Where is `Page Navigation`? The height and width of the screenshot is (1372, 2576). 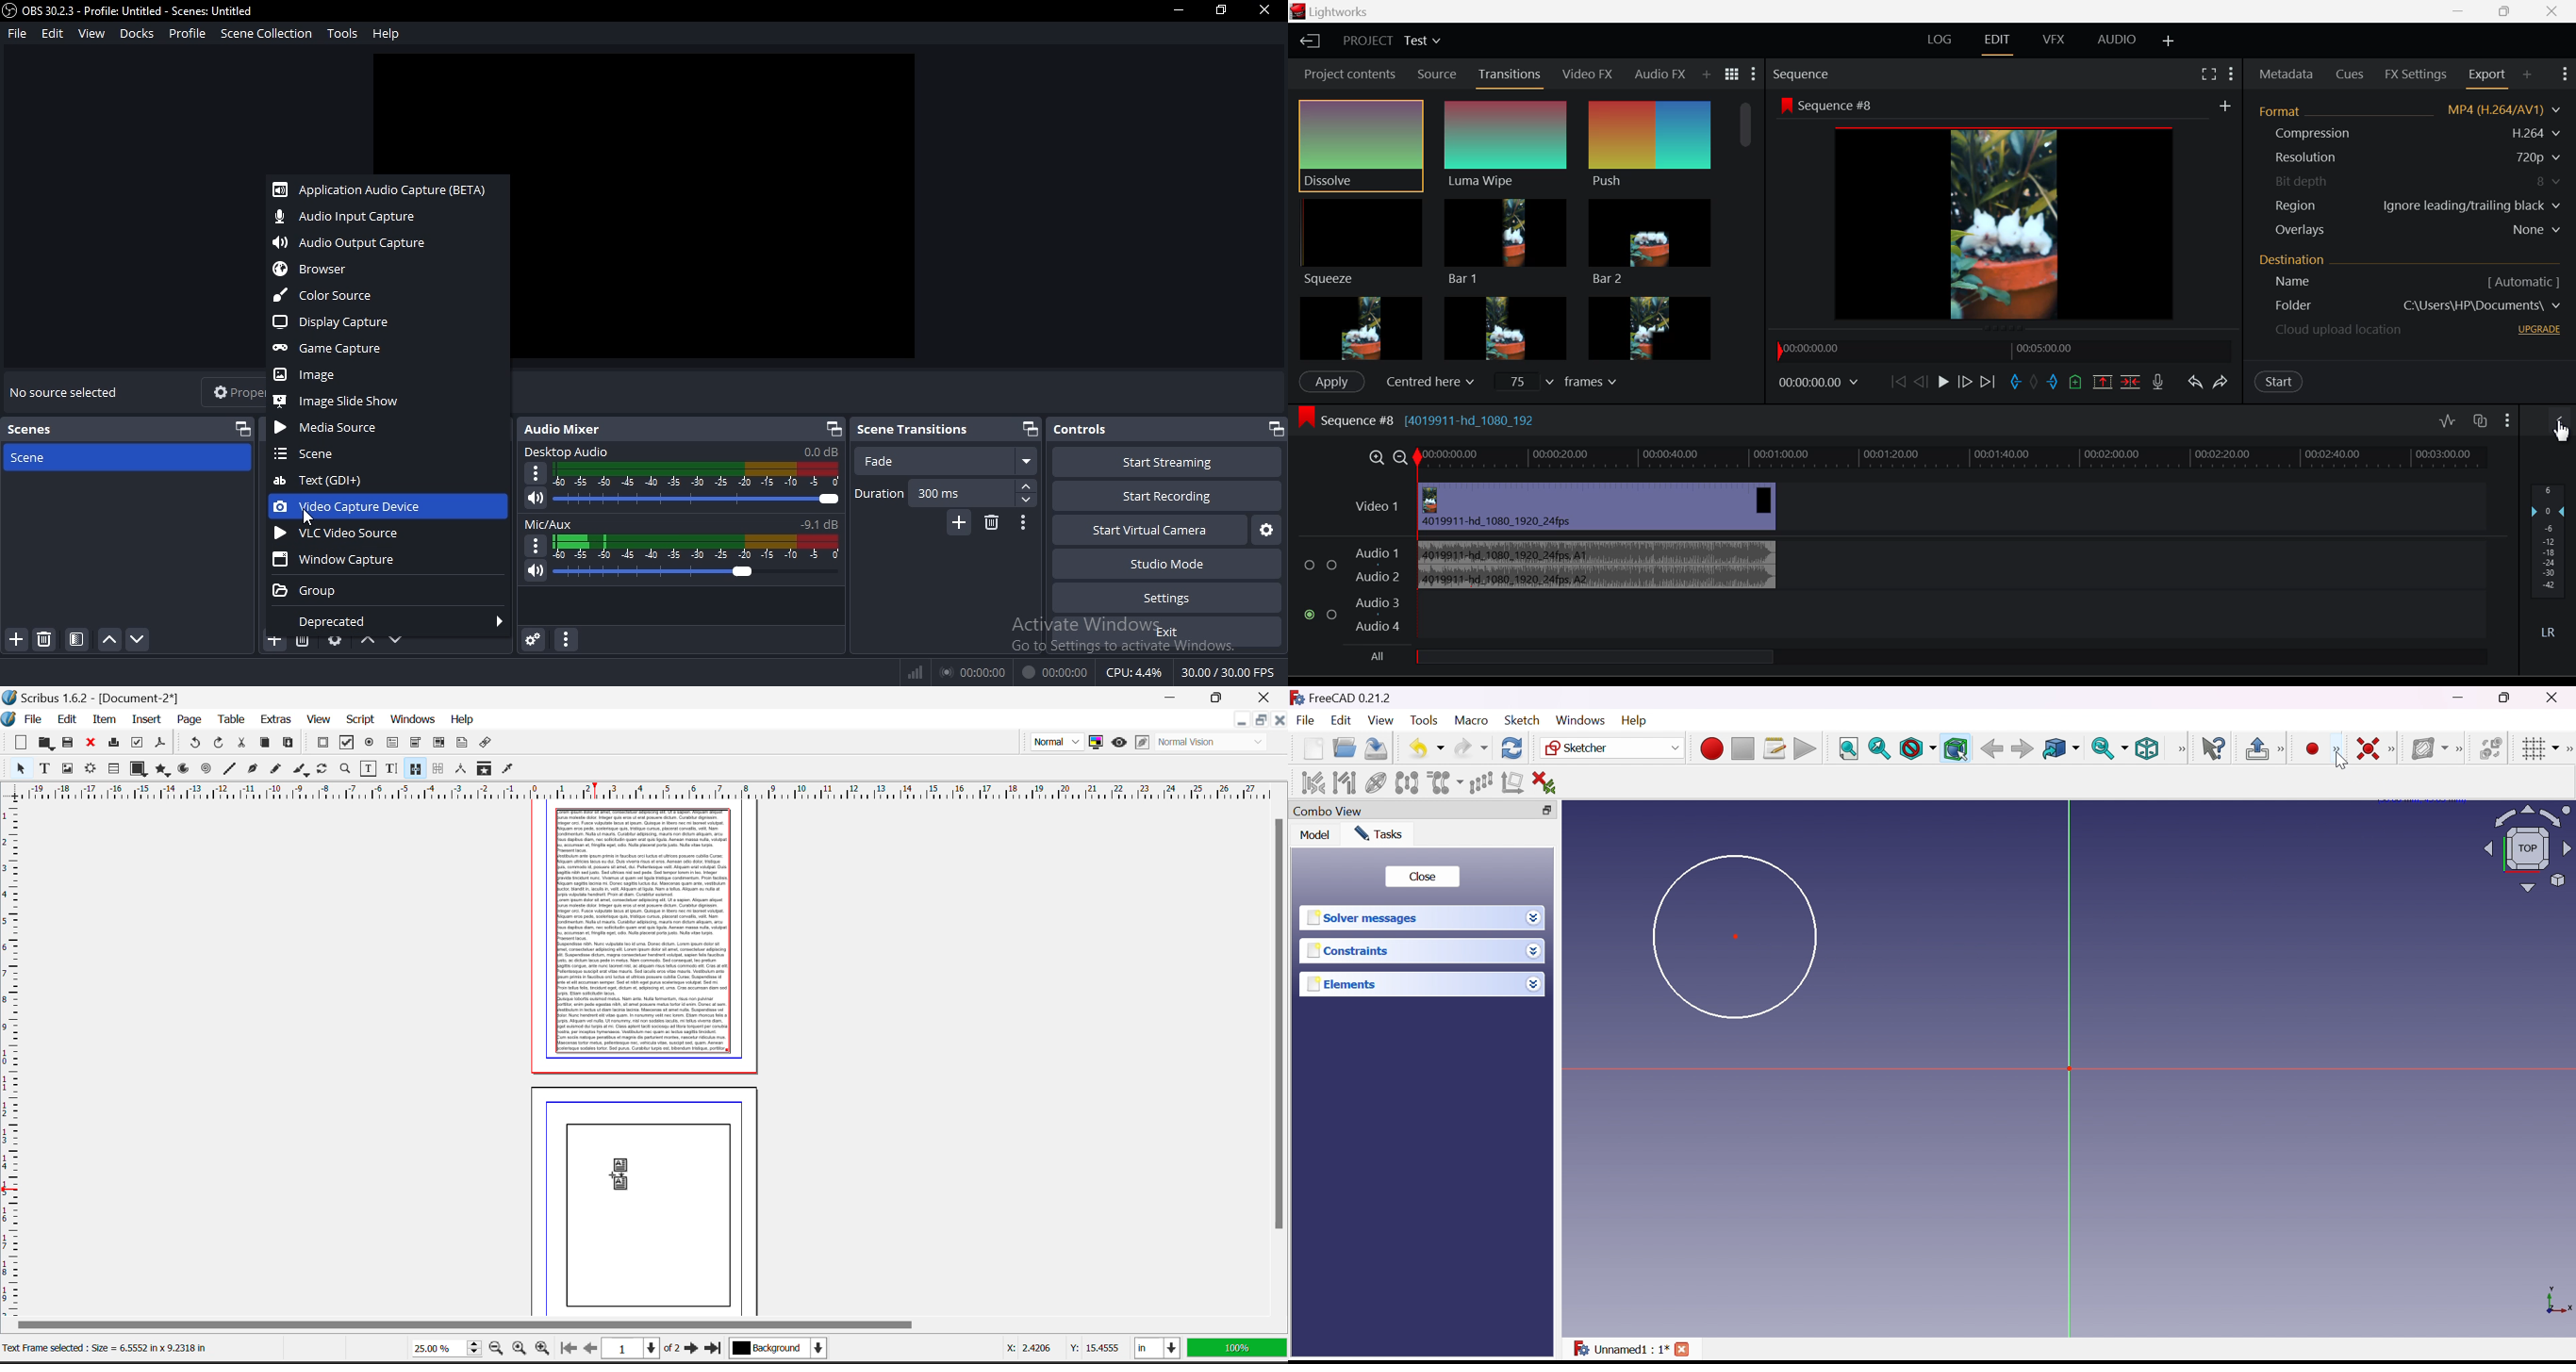 Page Navigation is located at coordinates (645, 1350).